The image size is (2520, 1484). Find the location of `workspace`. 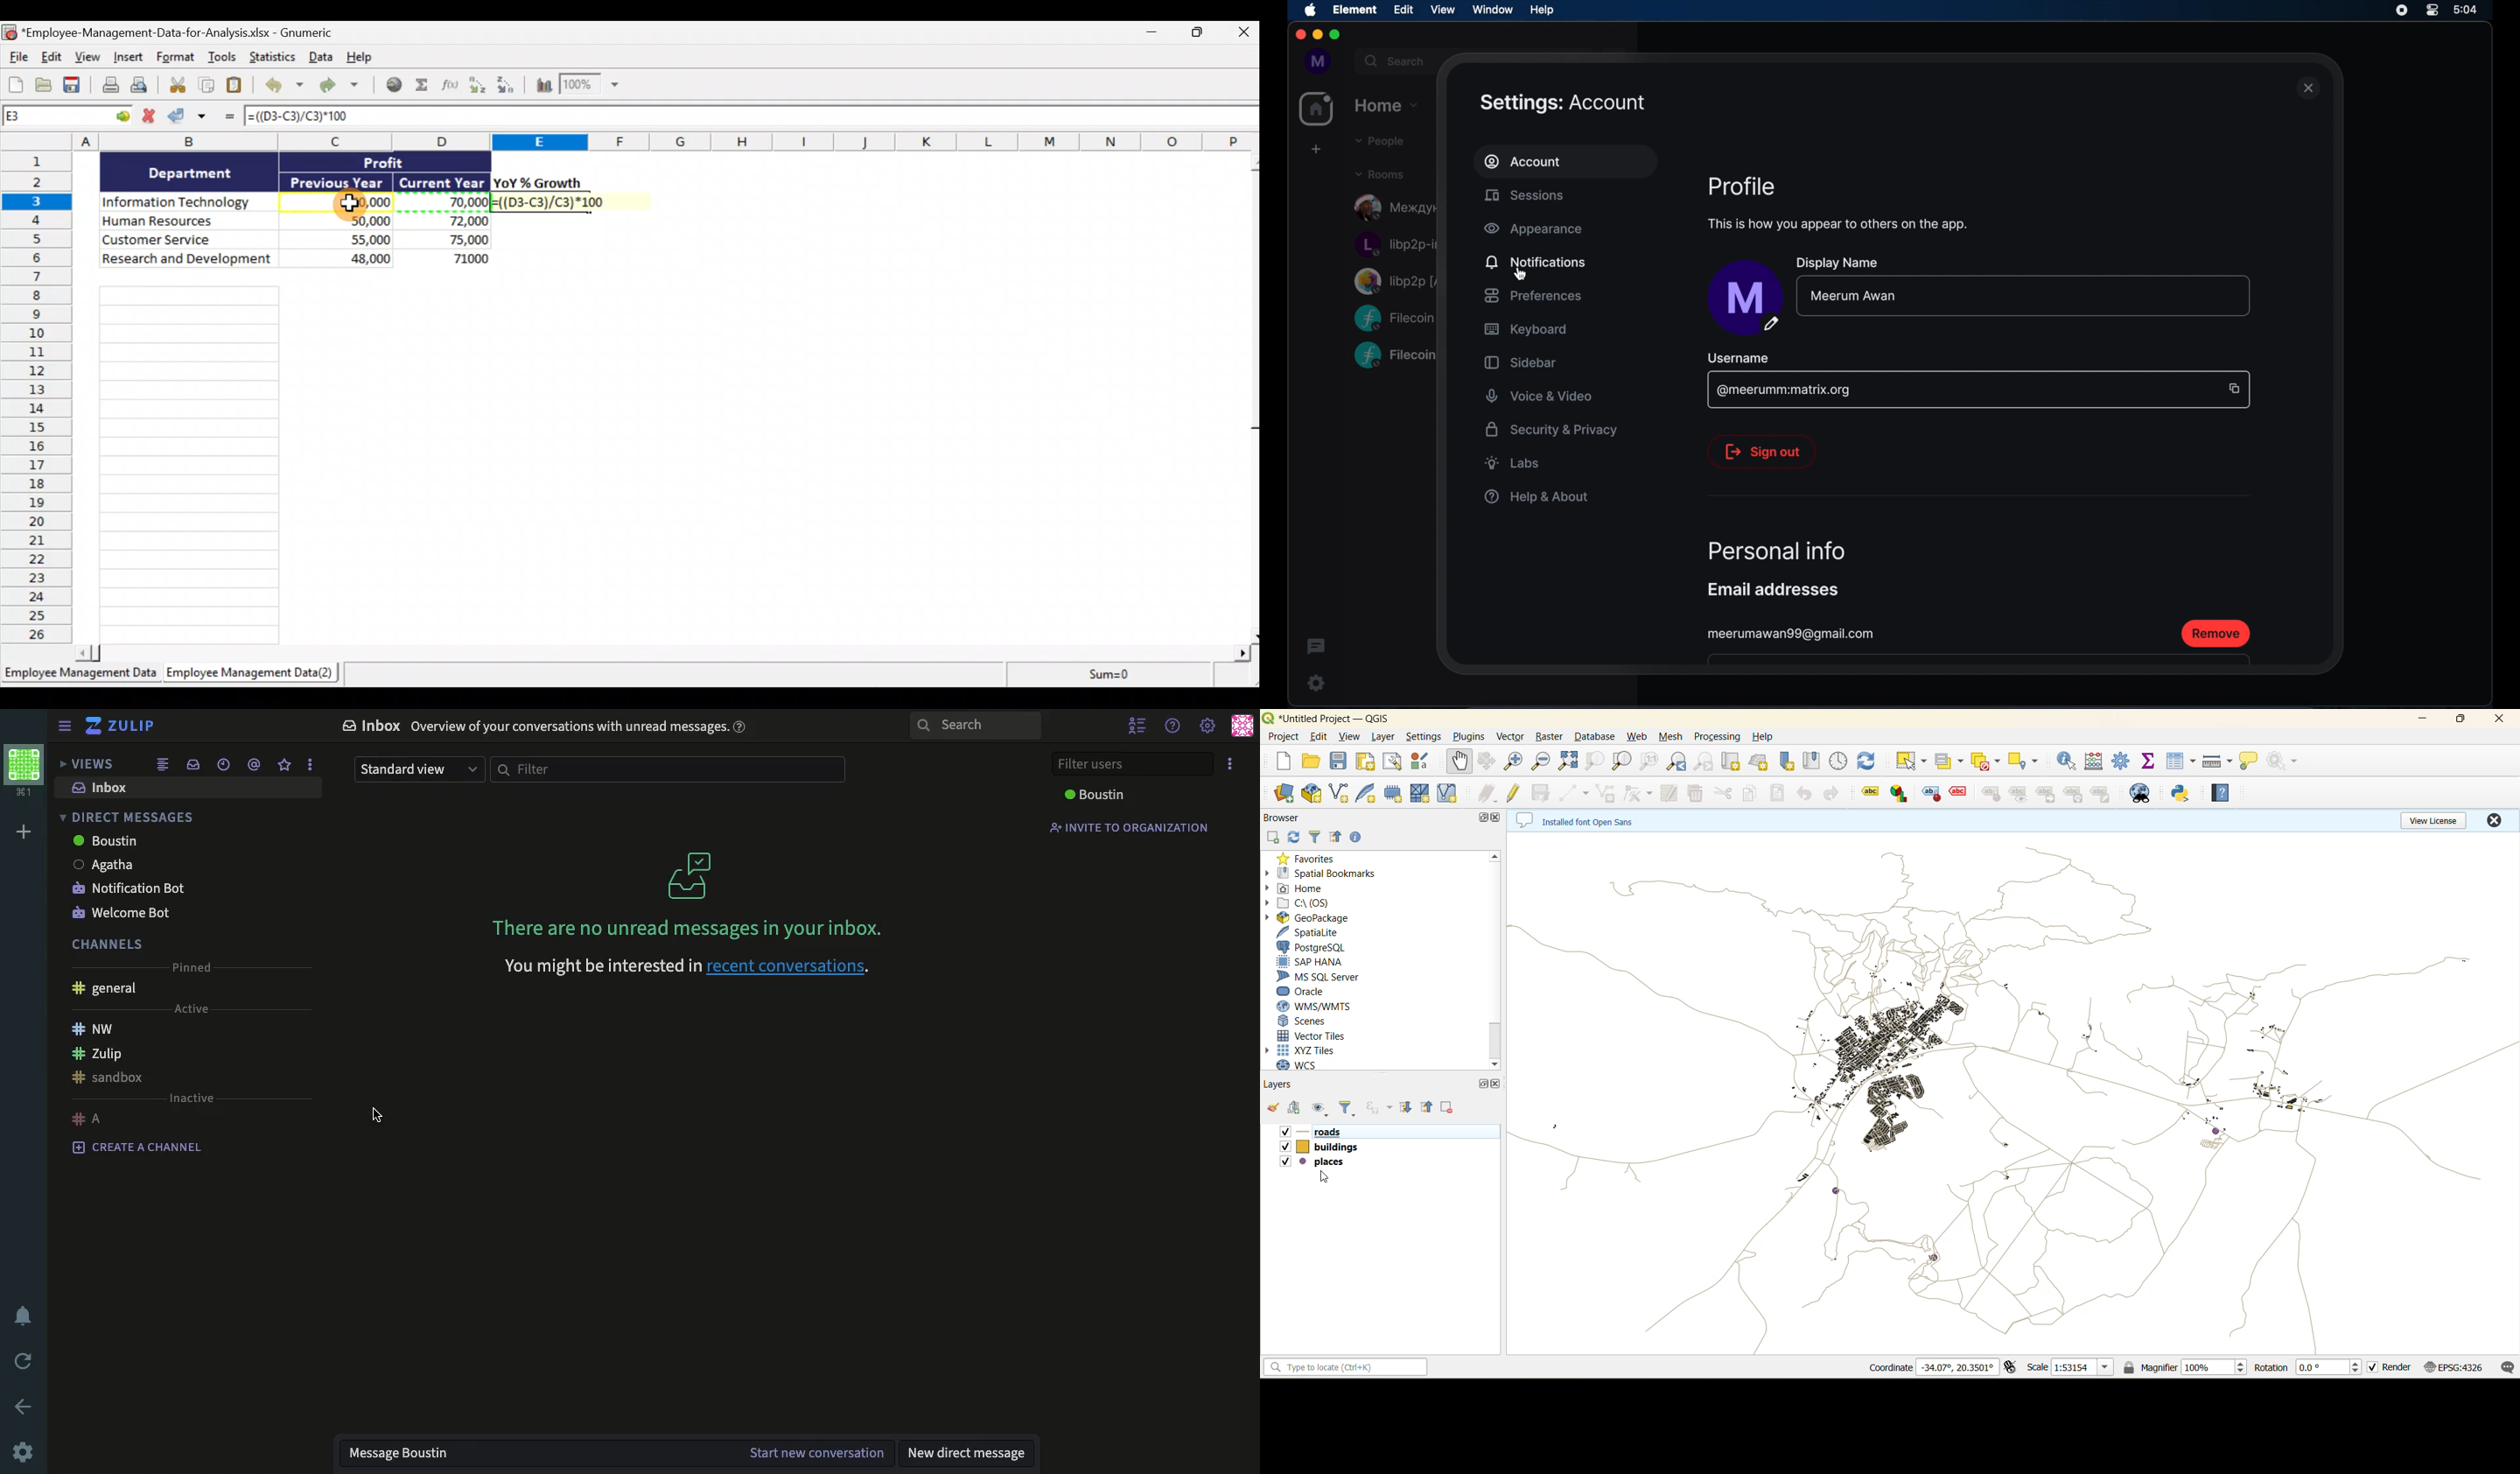

workspace is located at coordinates (24, 771).